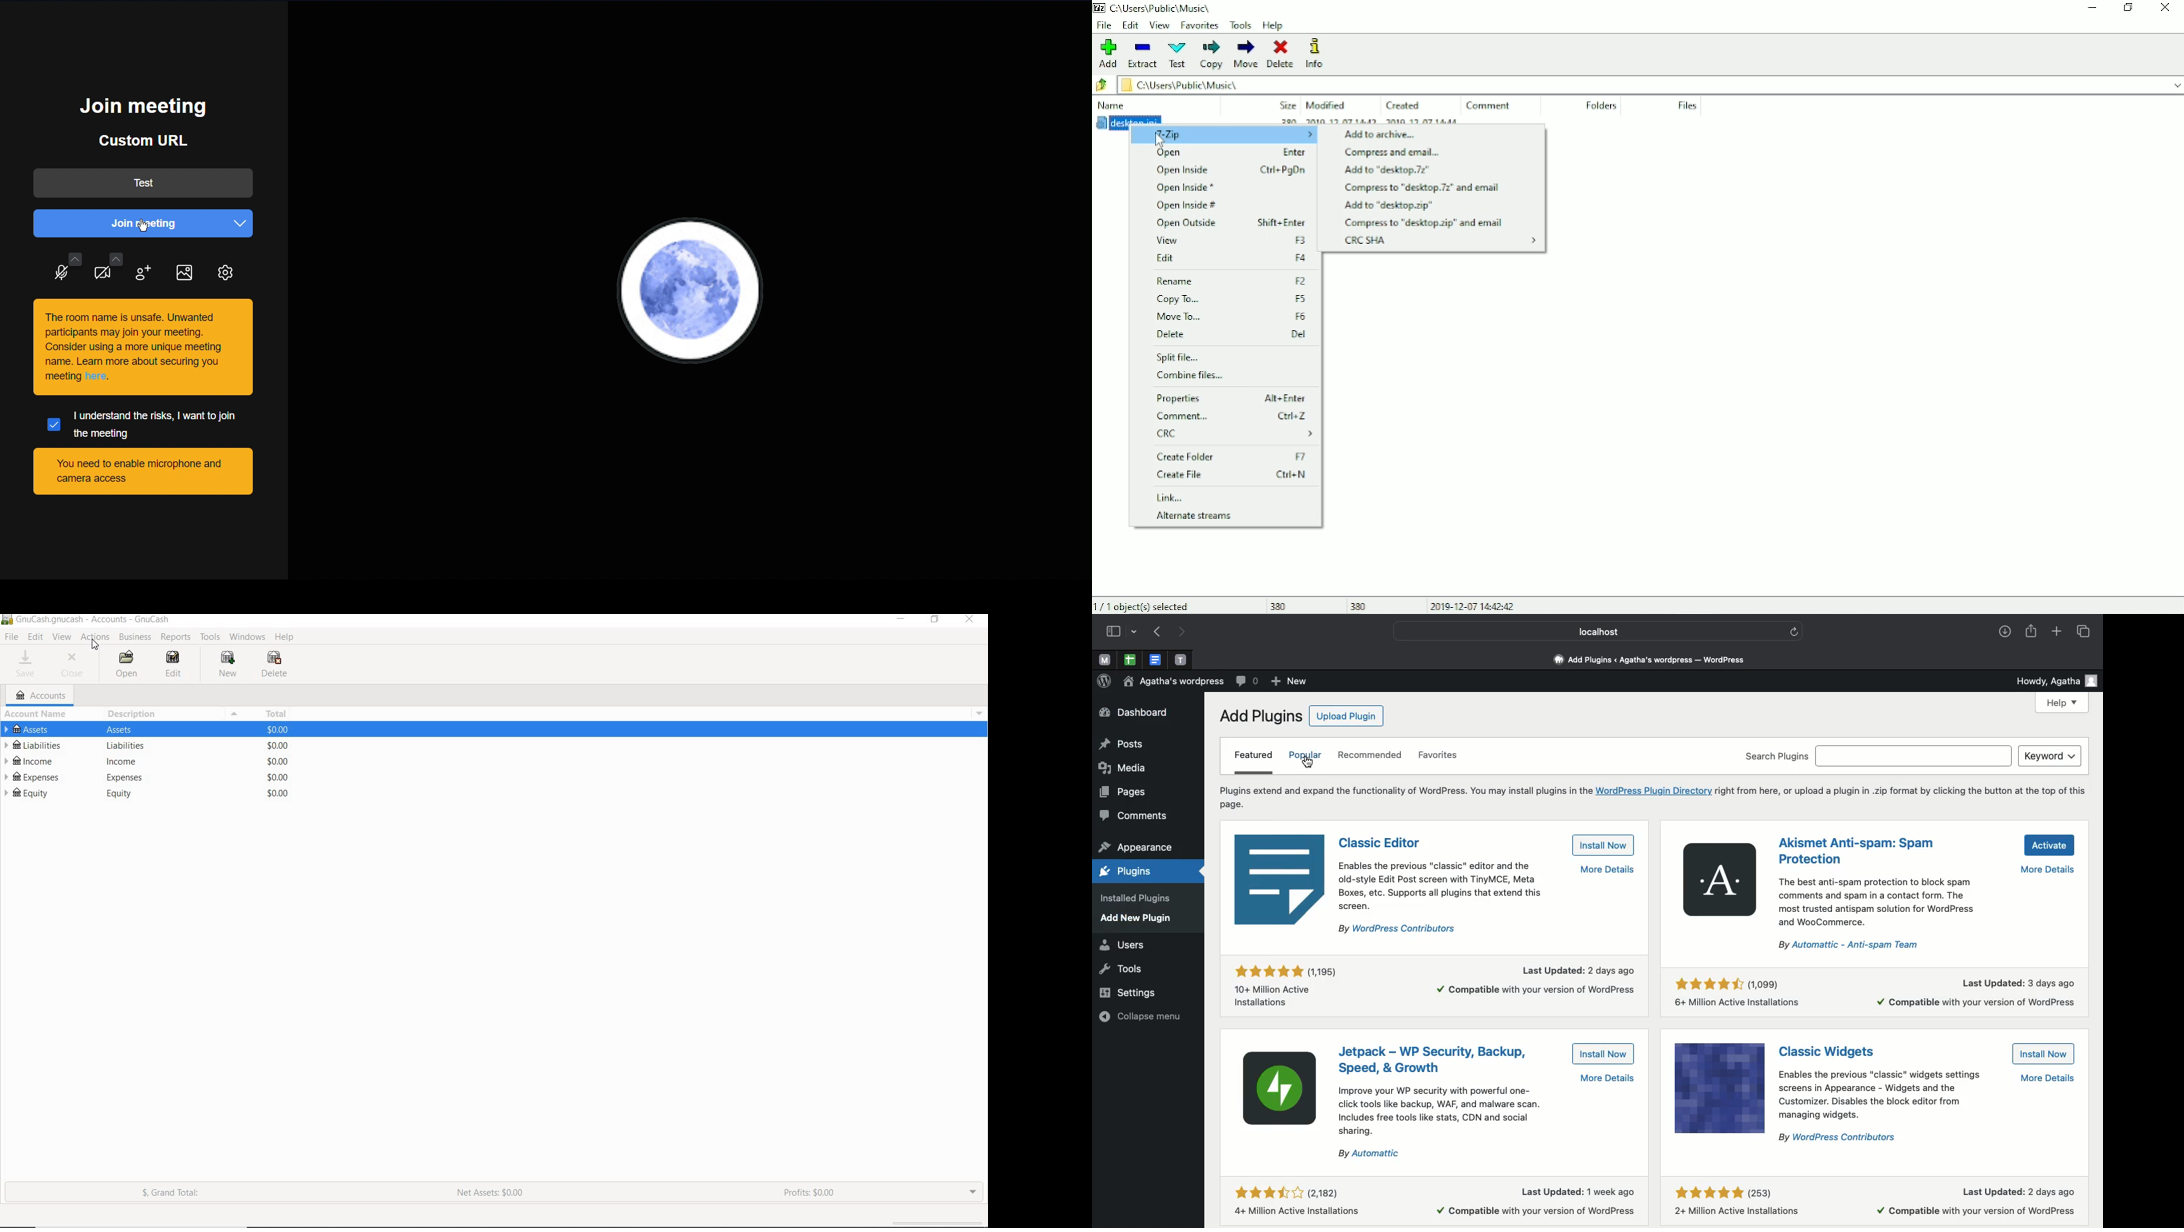 The image size is (2184, 1232). Describe the element at coordinates (1256, 756) in the screenshot. I see `Featured` at that location.